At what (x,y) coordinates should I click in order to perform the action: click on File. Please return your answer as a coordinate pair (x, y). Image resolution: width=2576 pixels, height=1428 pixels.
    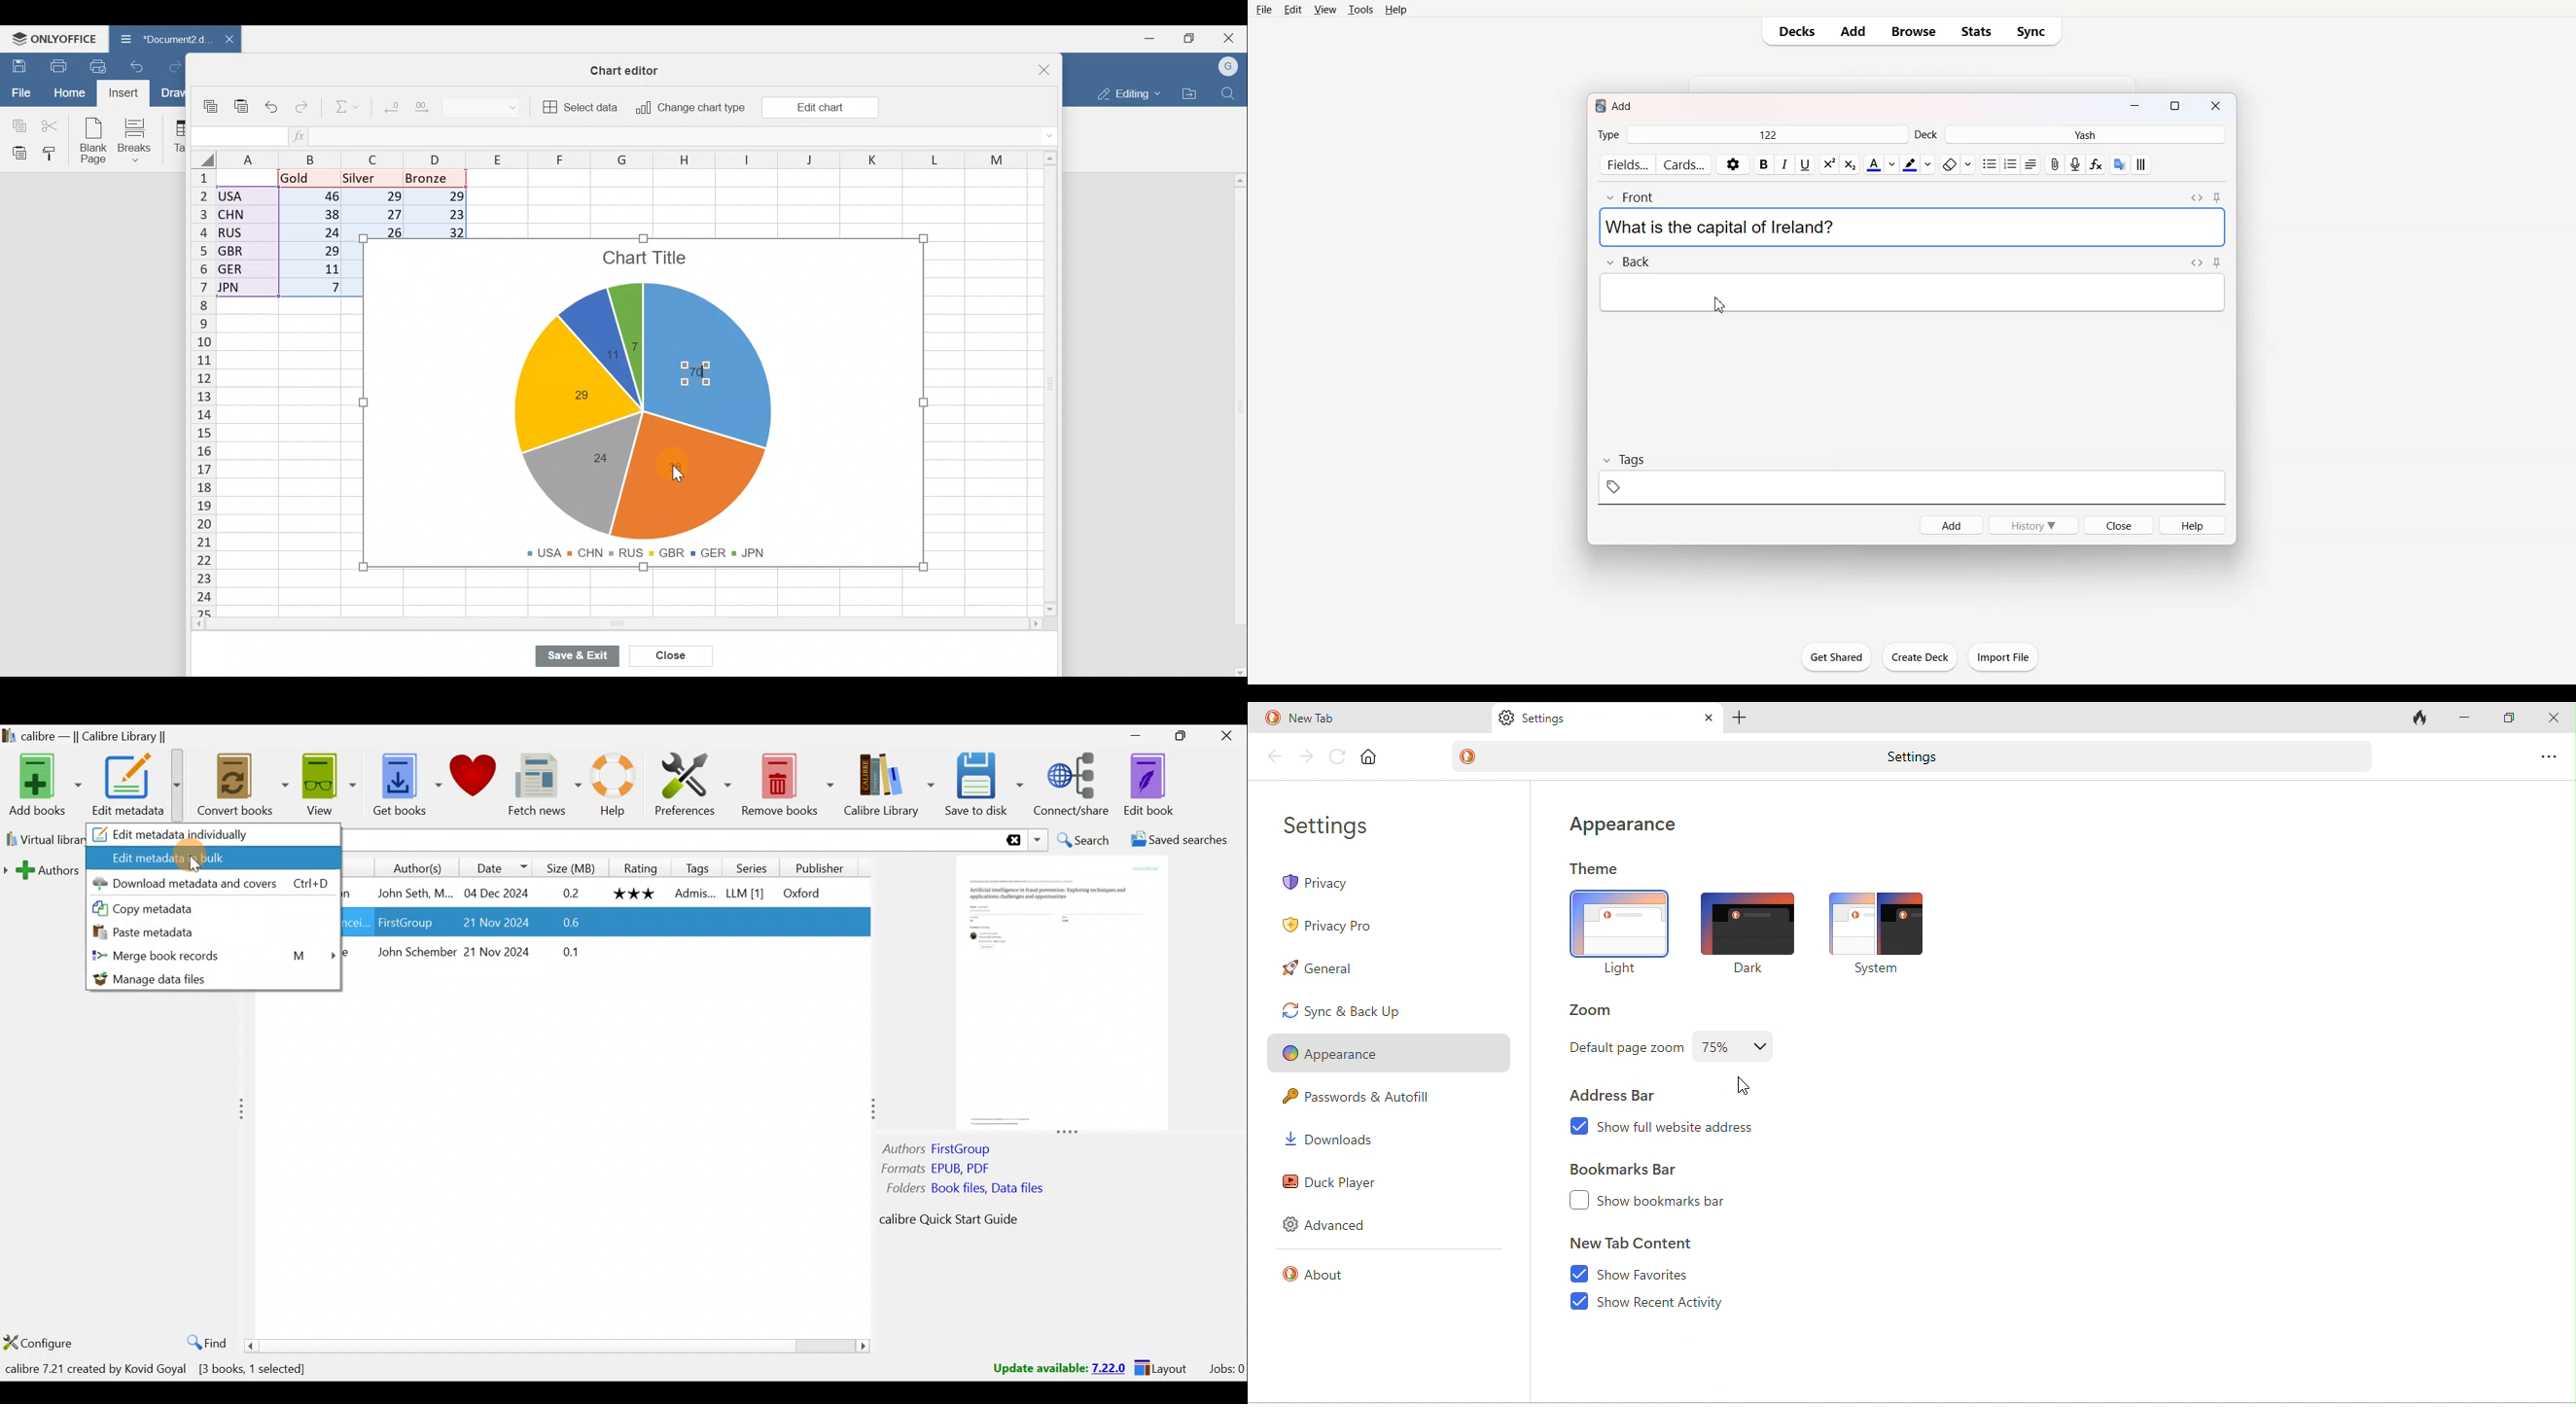
    Looking at the image, I should click on (20, 92).